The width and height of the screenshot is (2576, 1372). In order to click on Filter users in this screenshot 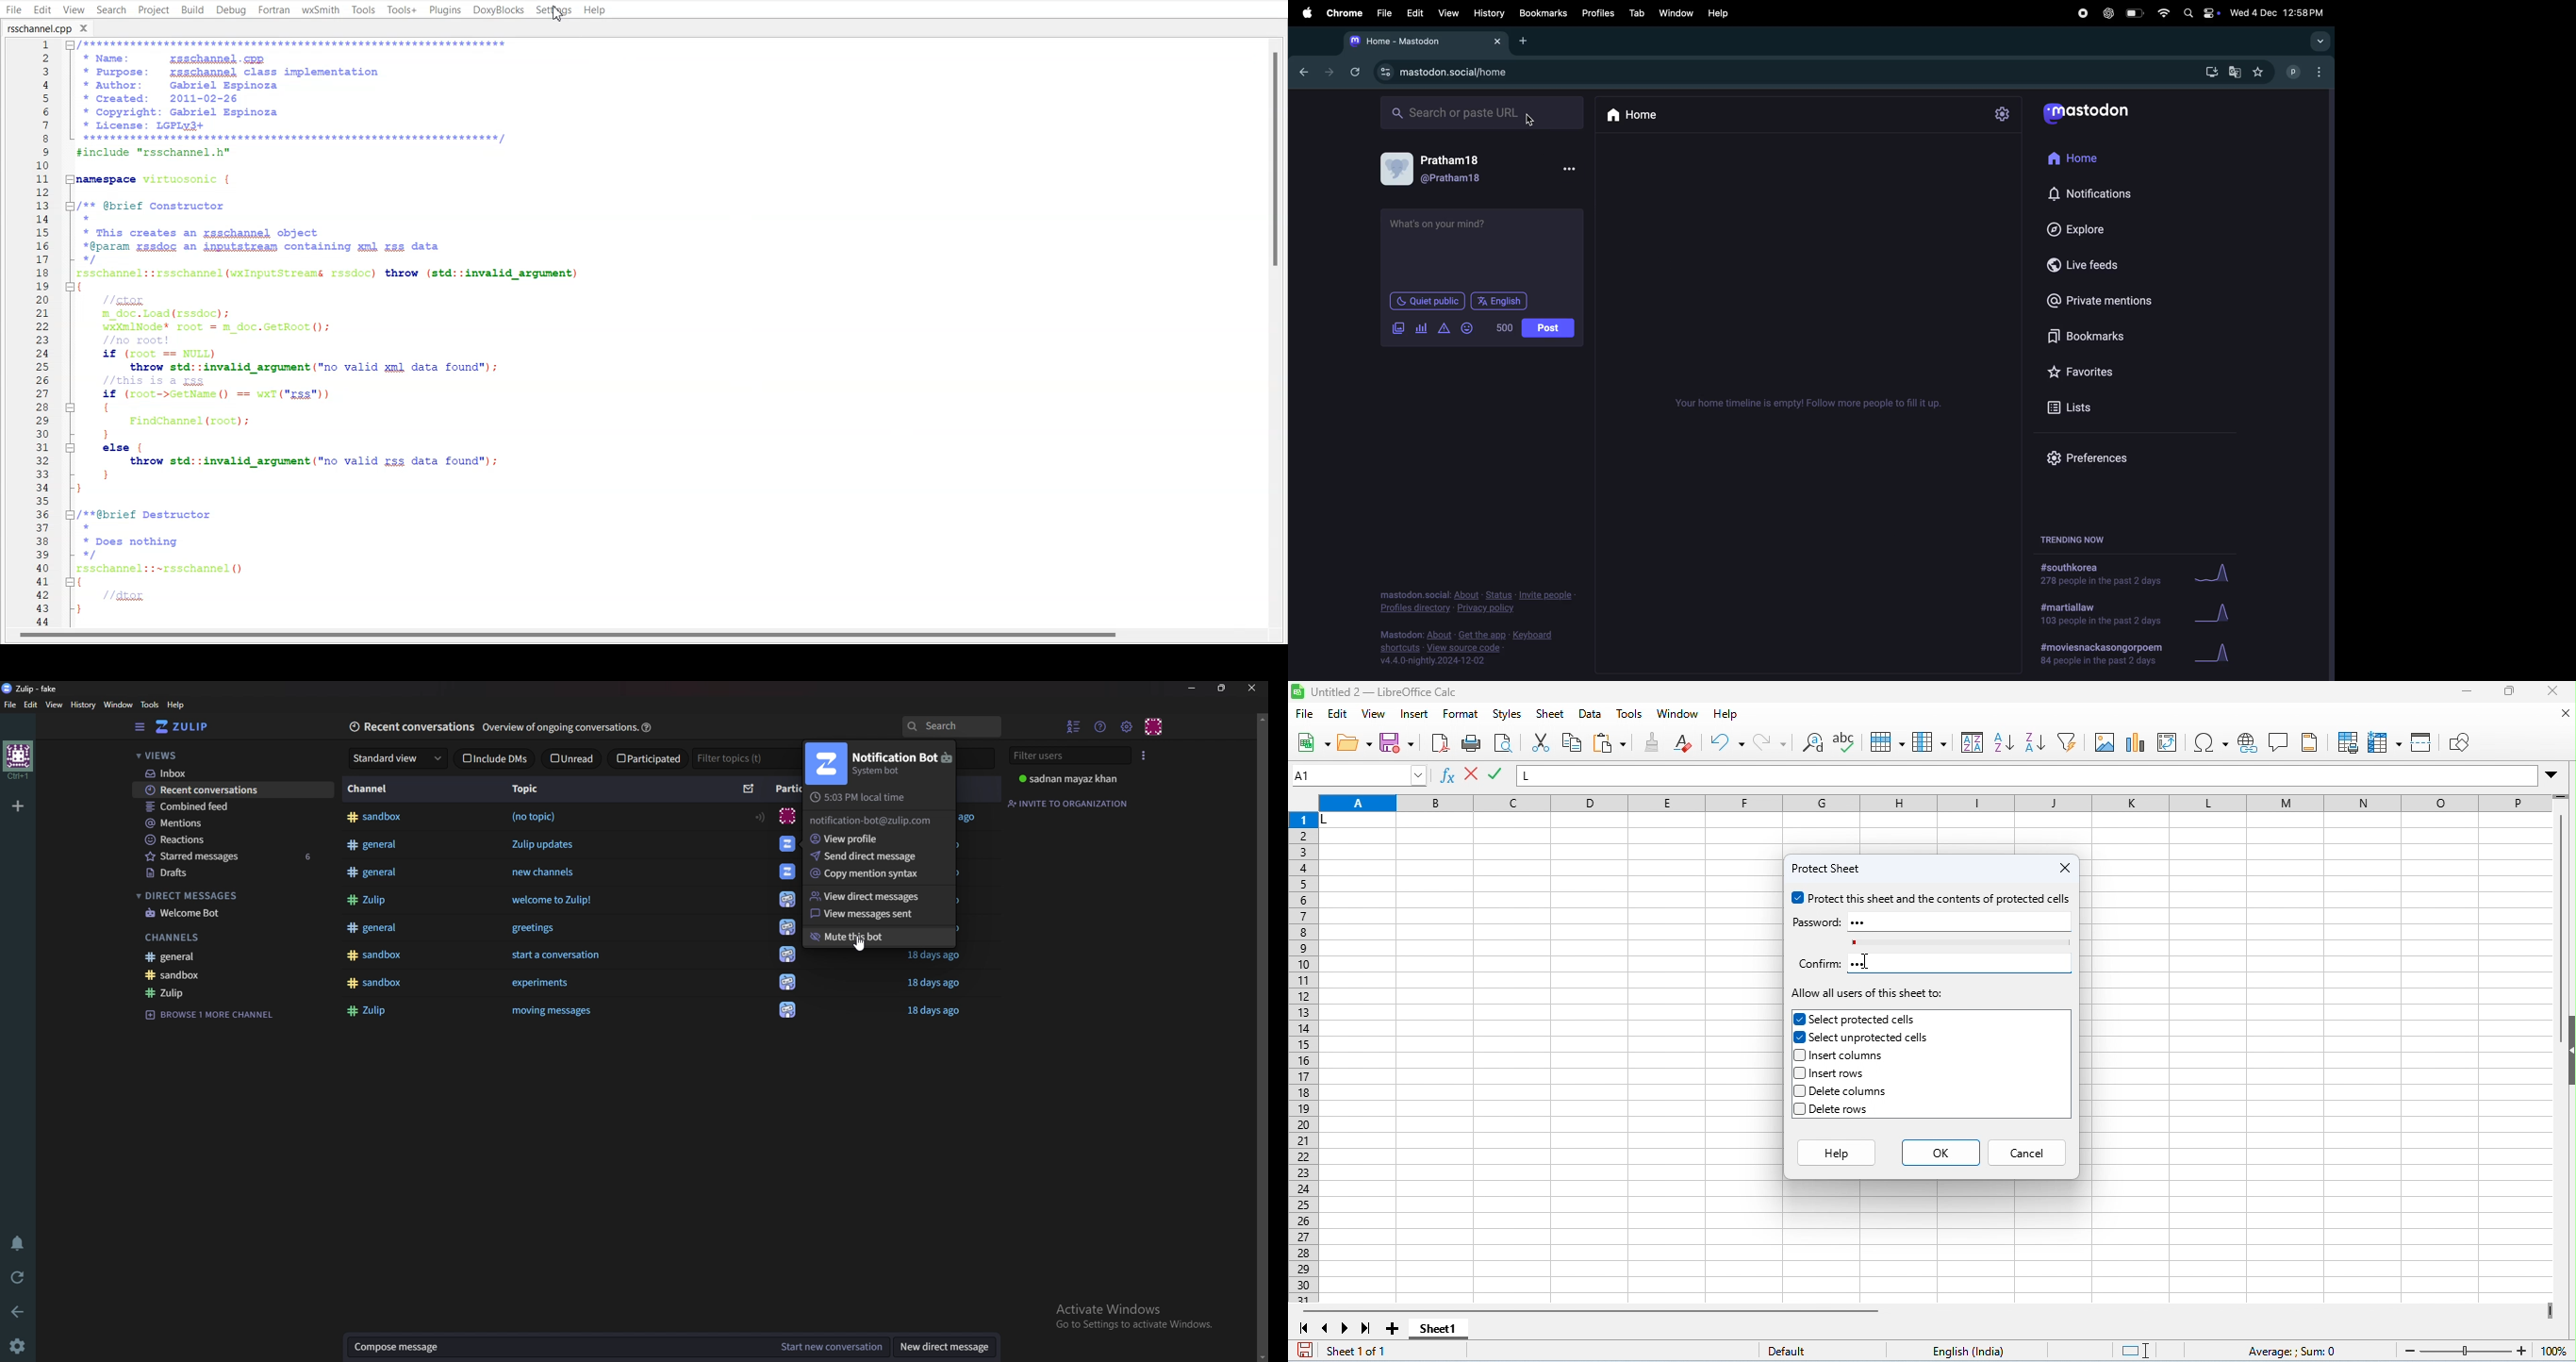, I will do `click(1067, 756)`.